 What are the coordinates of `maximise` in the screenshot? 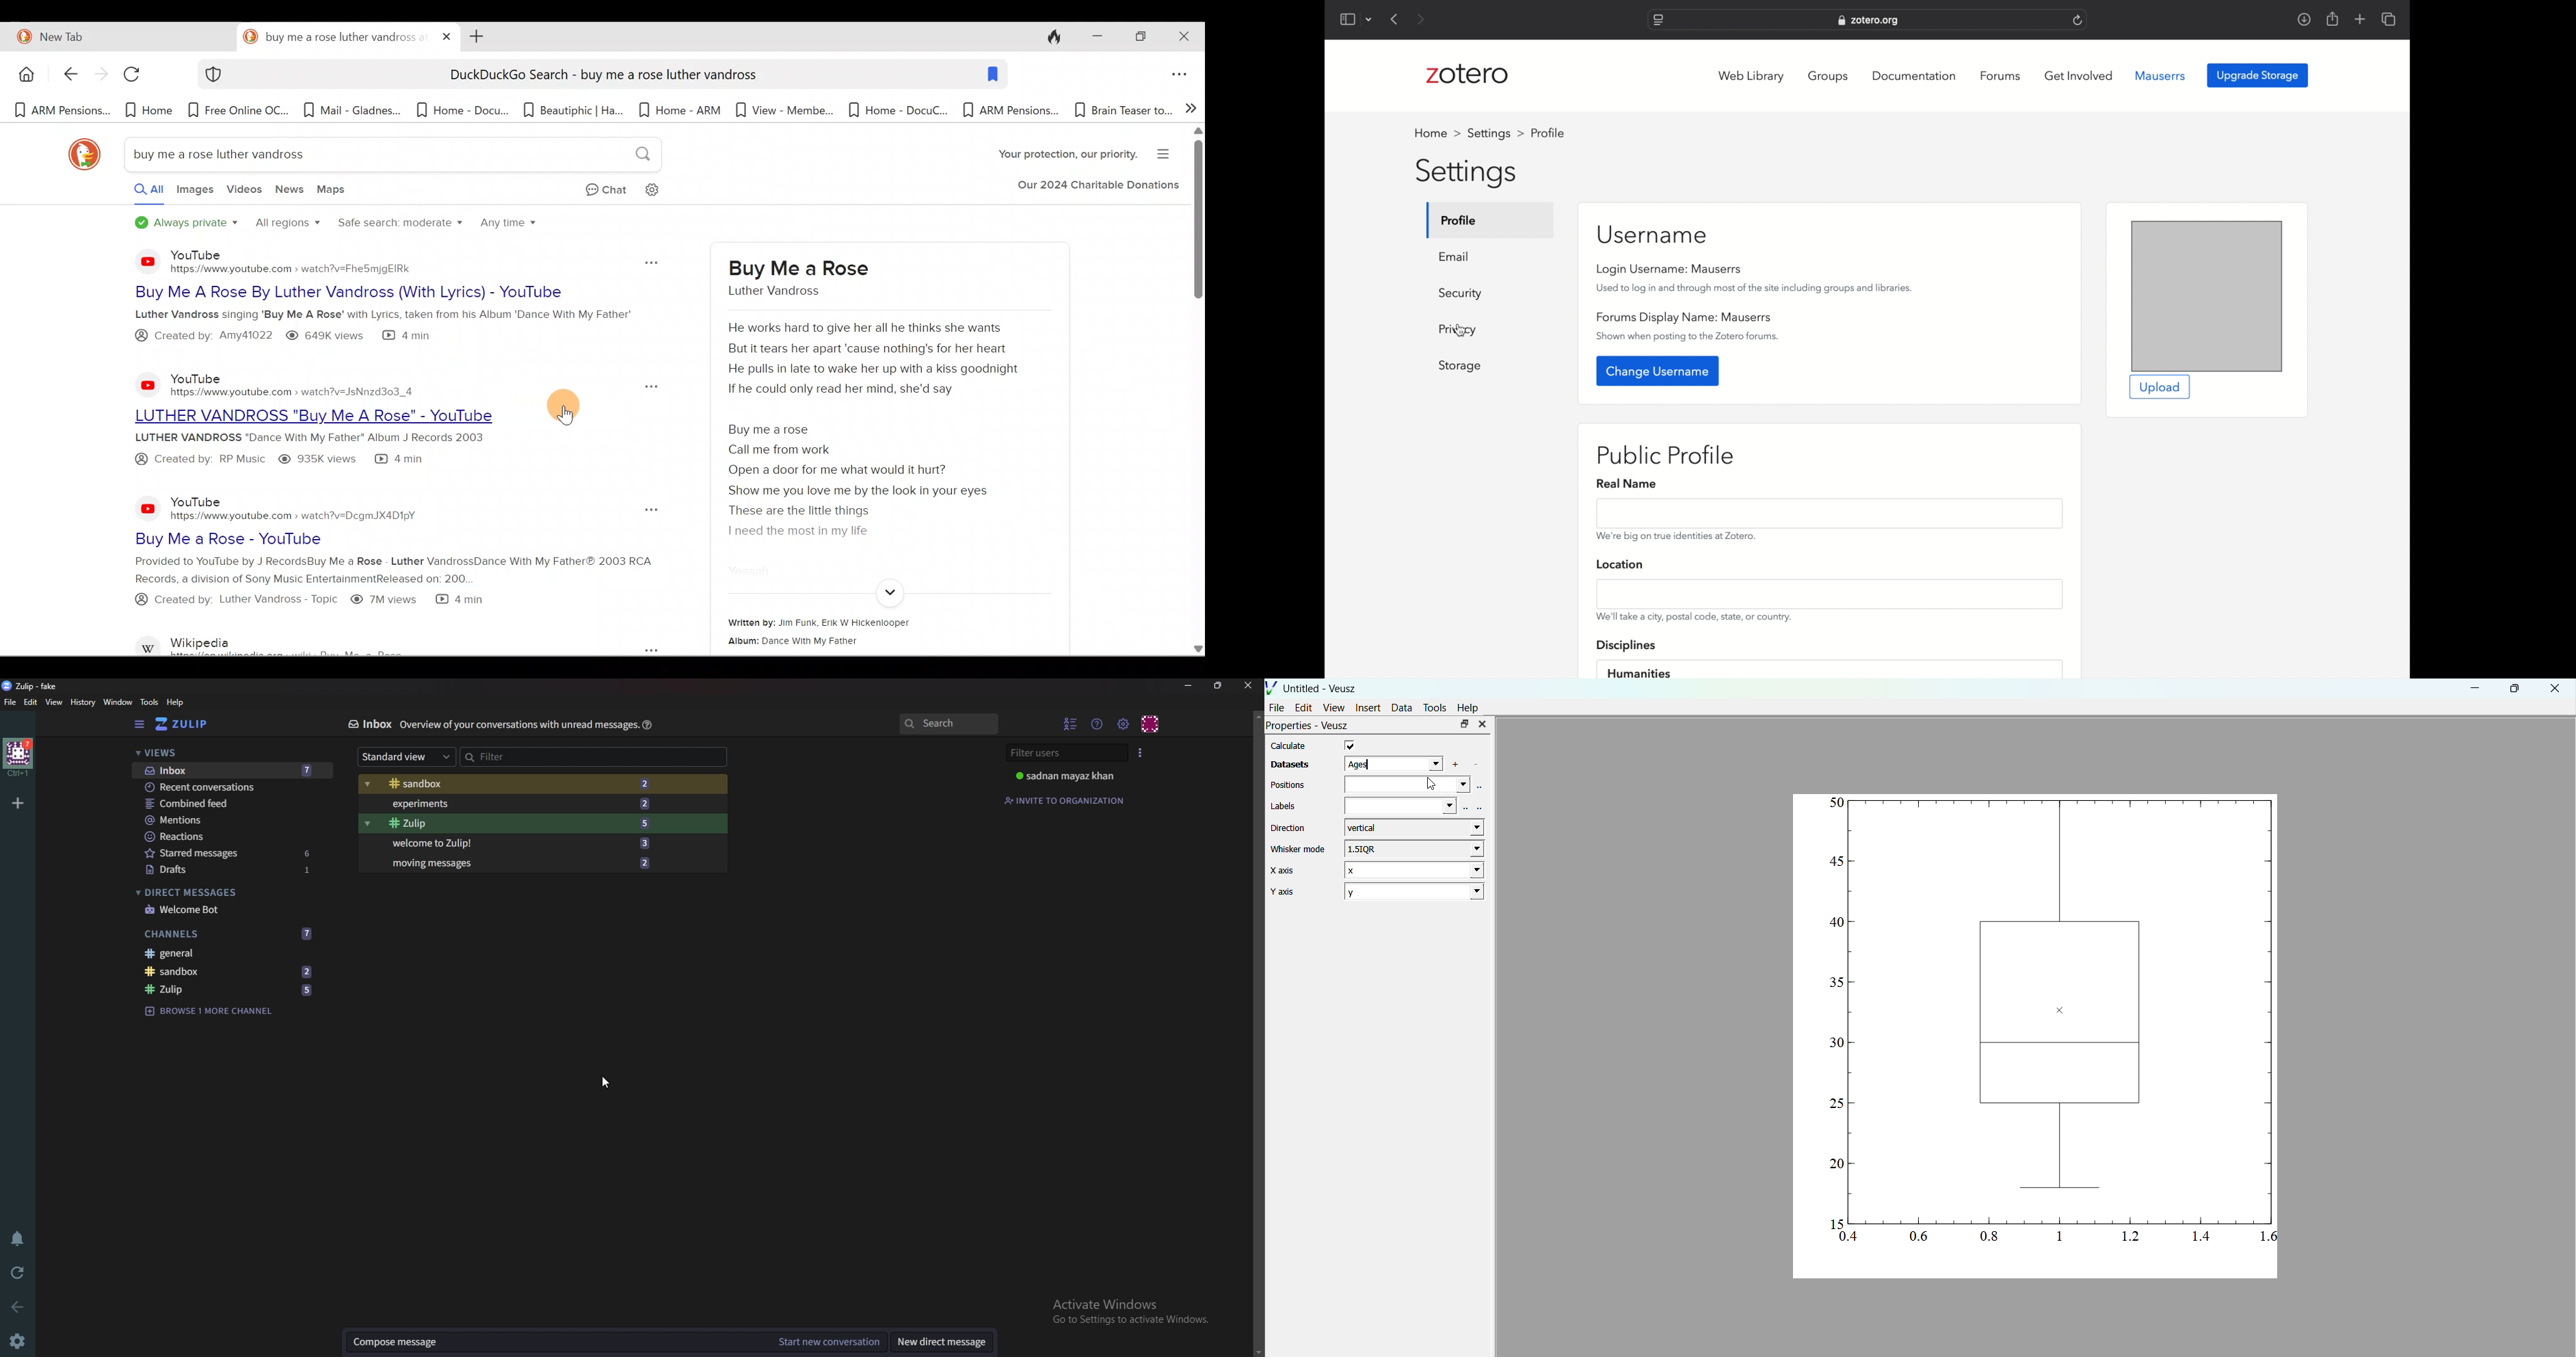 It's located at (2512, 688).